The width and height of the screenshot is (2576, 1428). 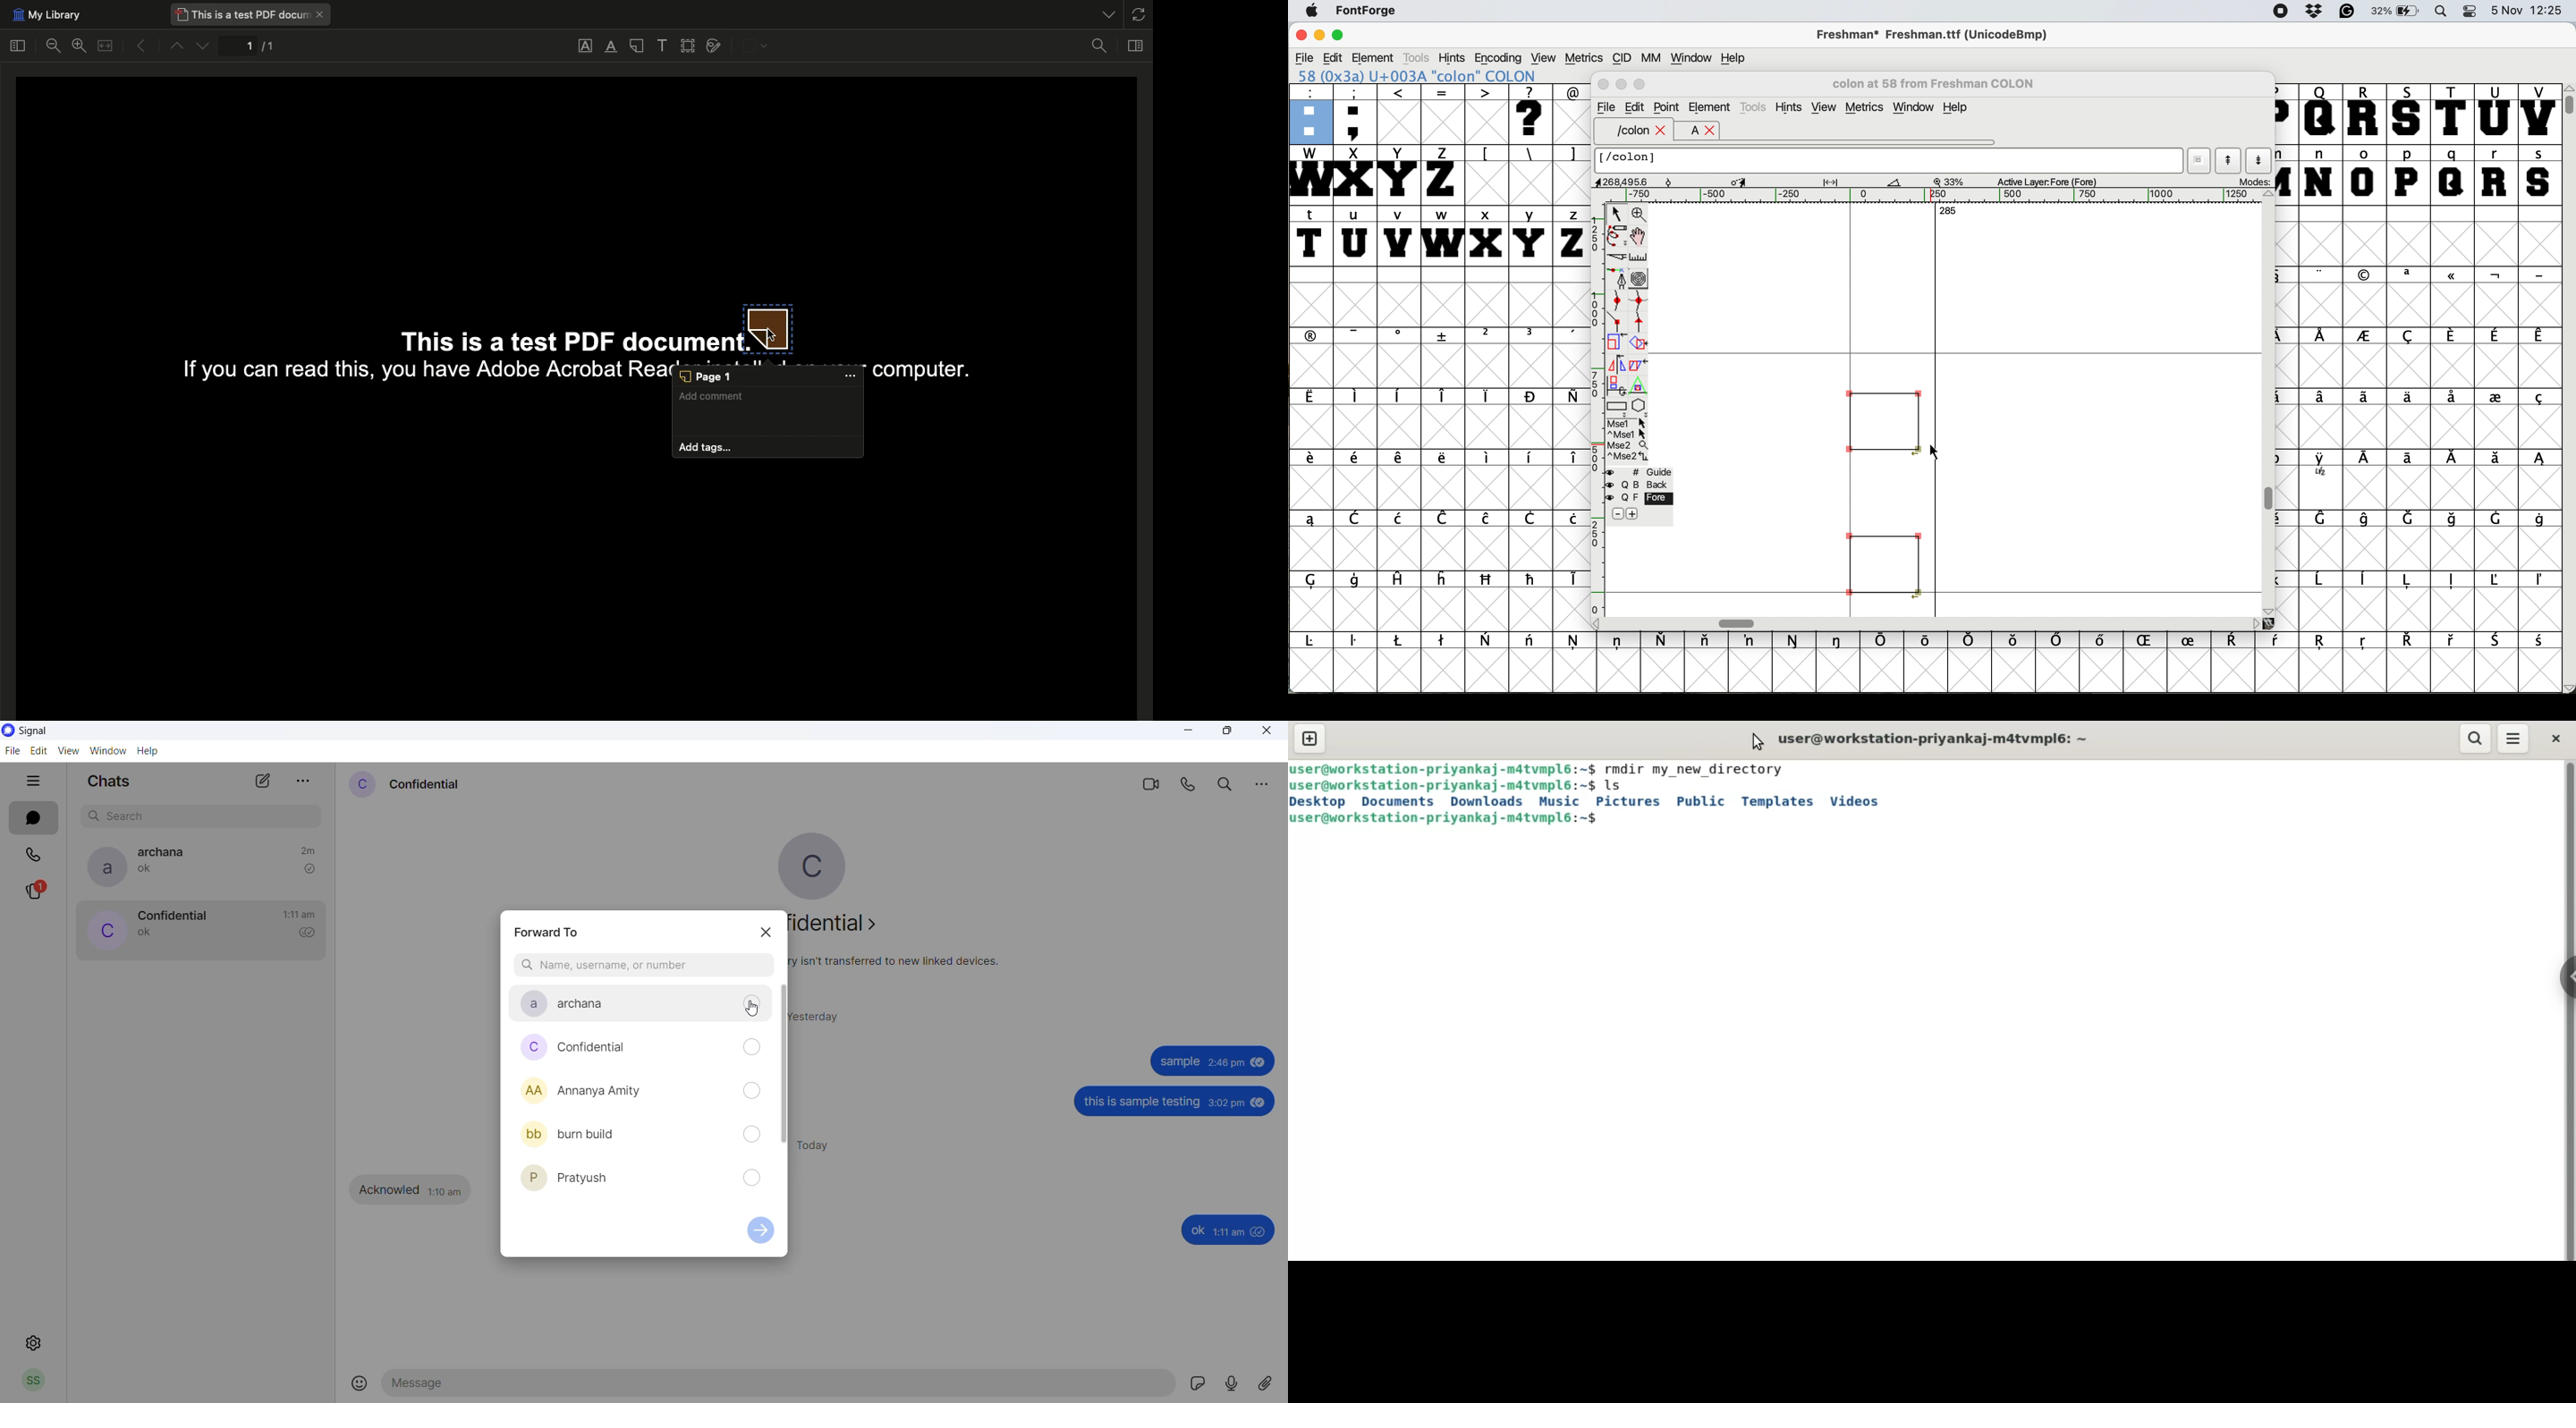 What do you see at coordinates (1300, 36) in the screenshot?
I see `close` at bounding box center [1300, 36].